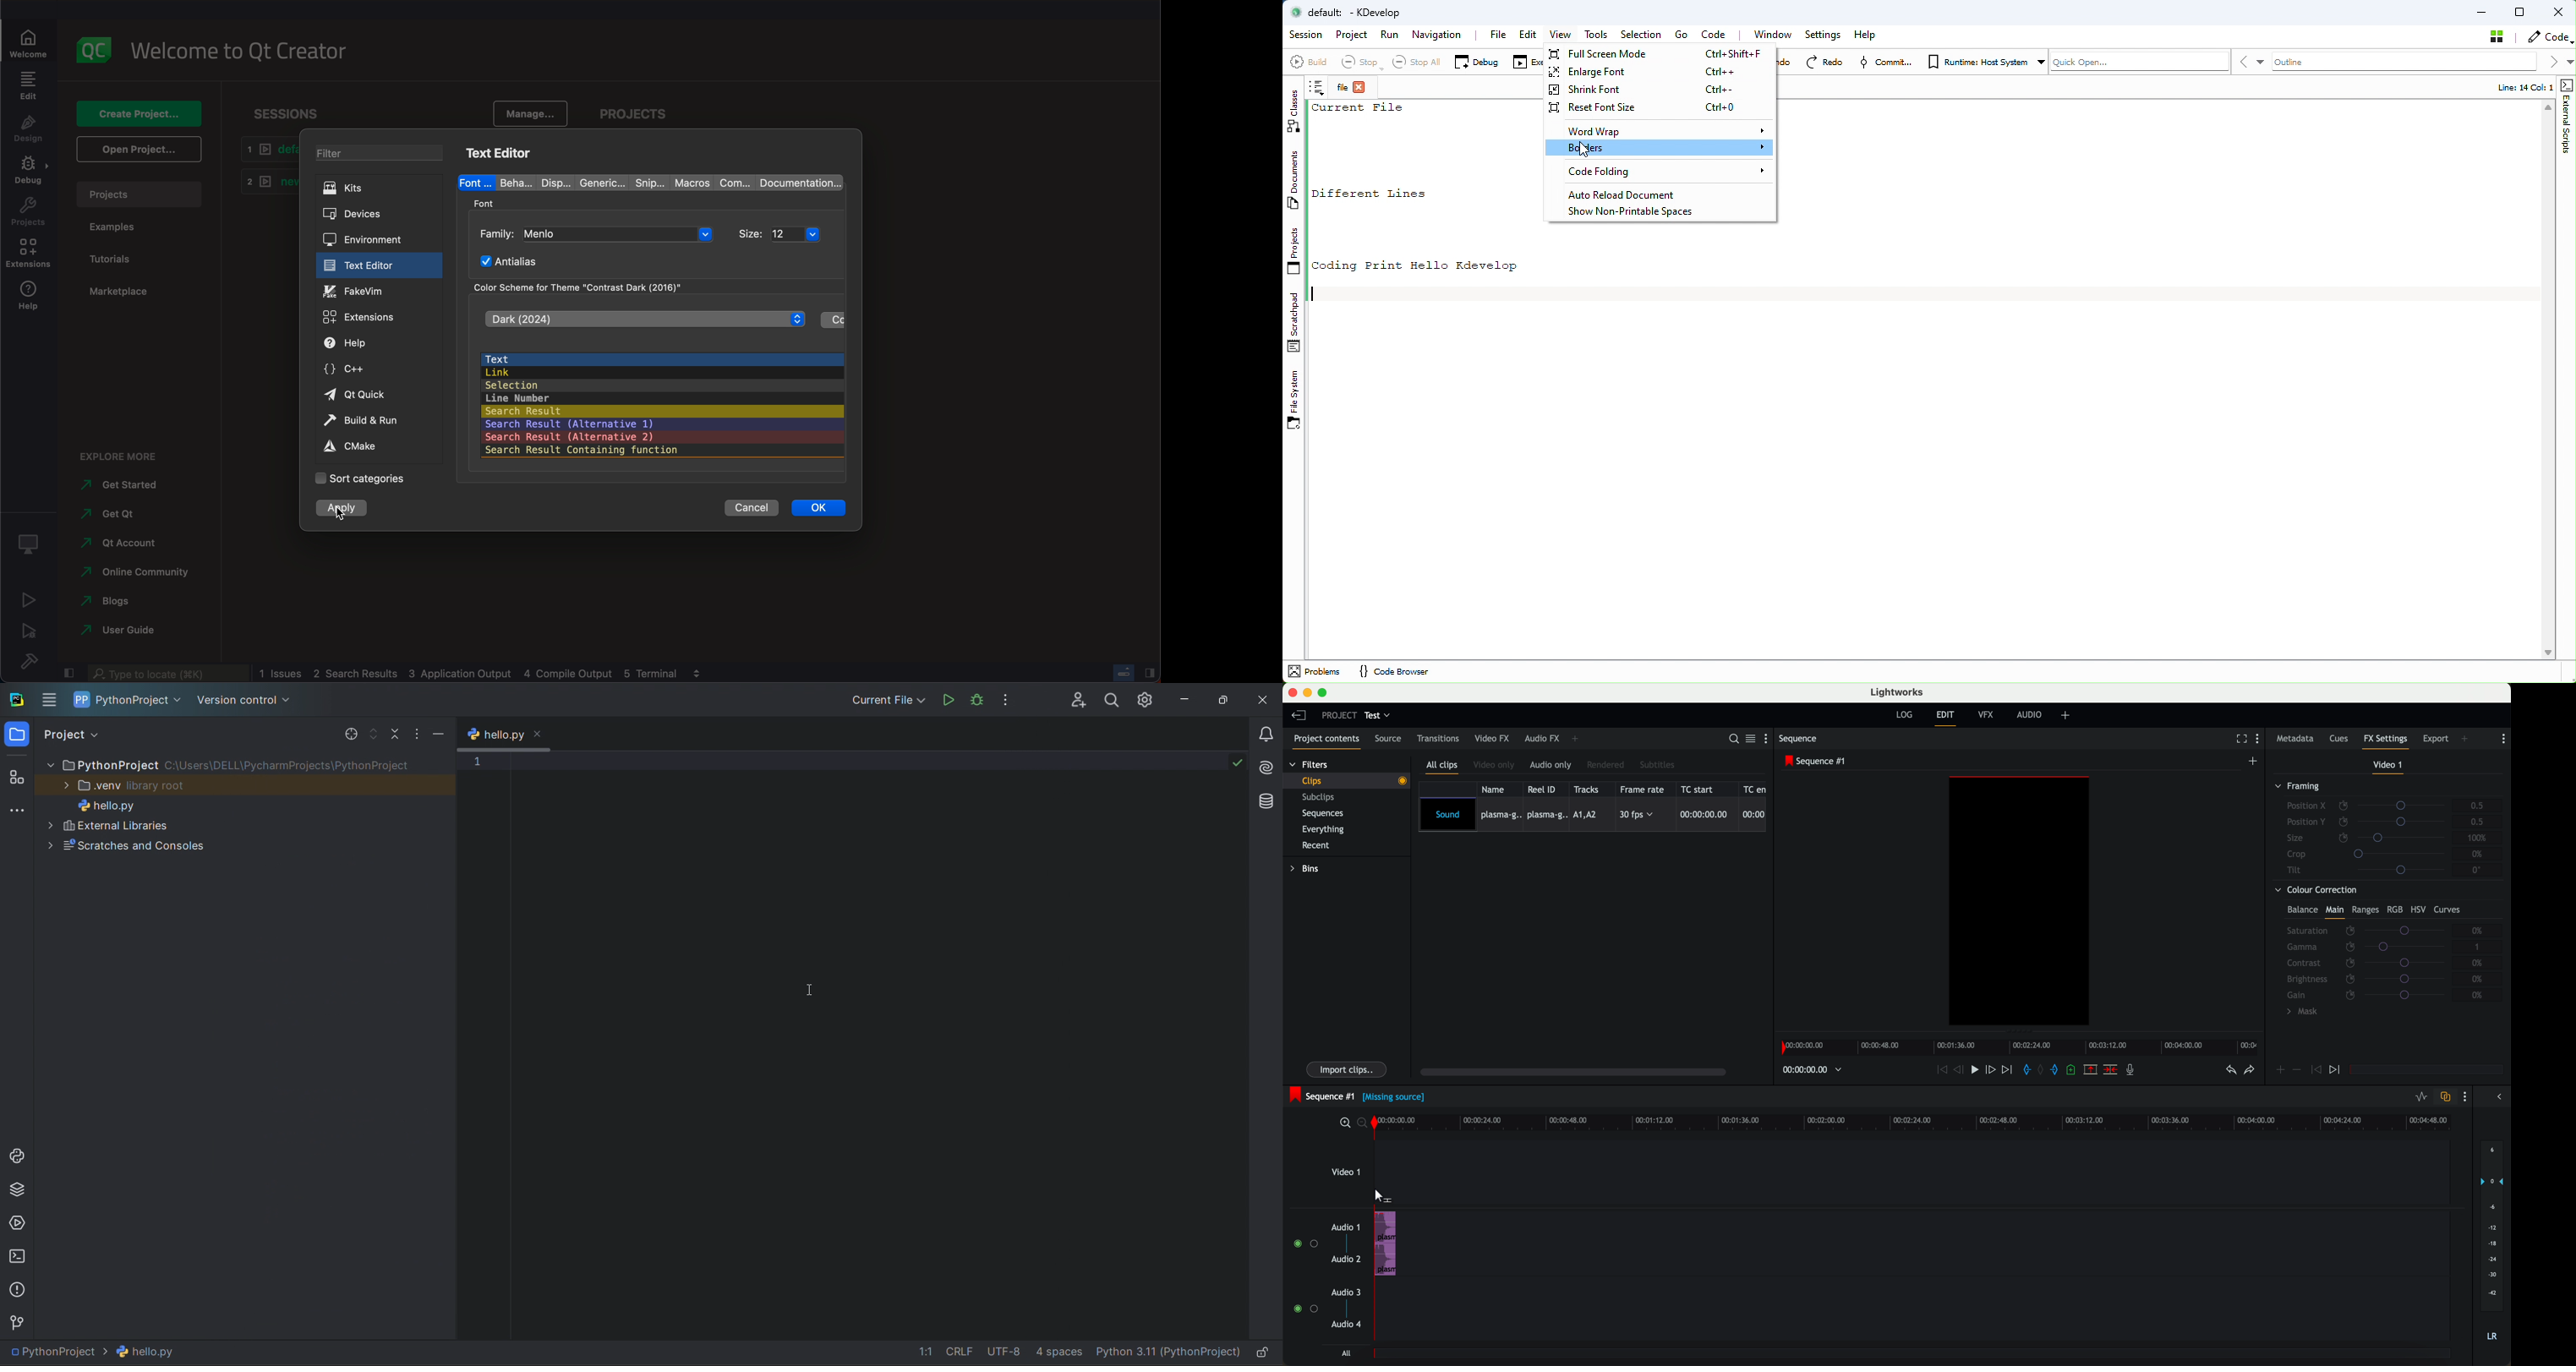 This screenshot has height=1372, width=2576. What do you see at coordinates (1988, 716) in the screenshot?
I see `VFX` at bounding box center [1988, 716].